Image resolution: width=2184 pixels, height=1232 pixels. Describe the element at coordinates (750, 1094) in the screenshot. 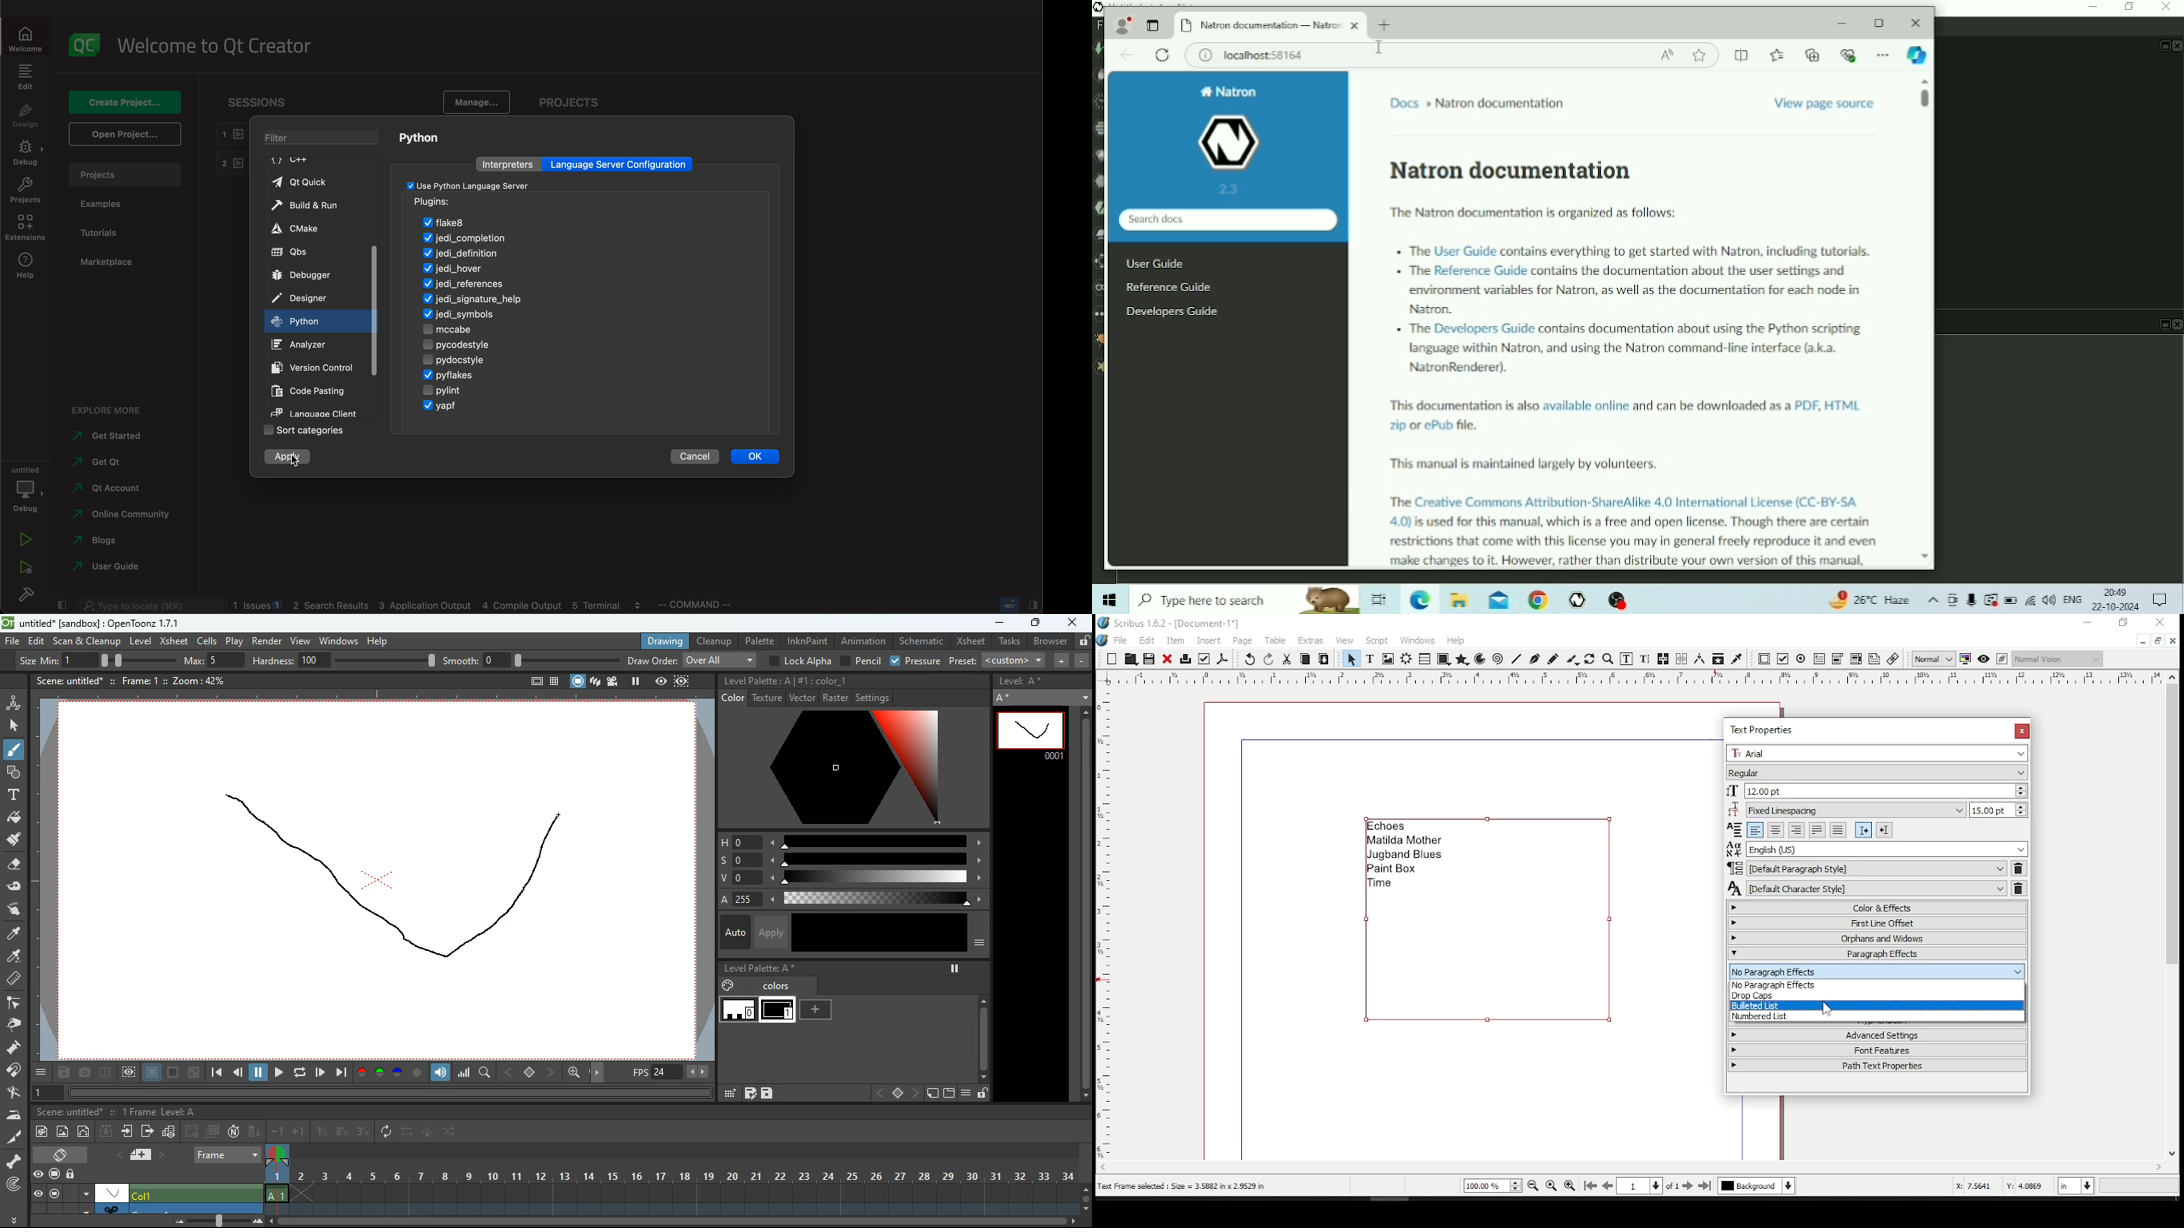

I see `edit save file` at that location.